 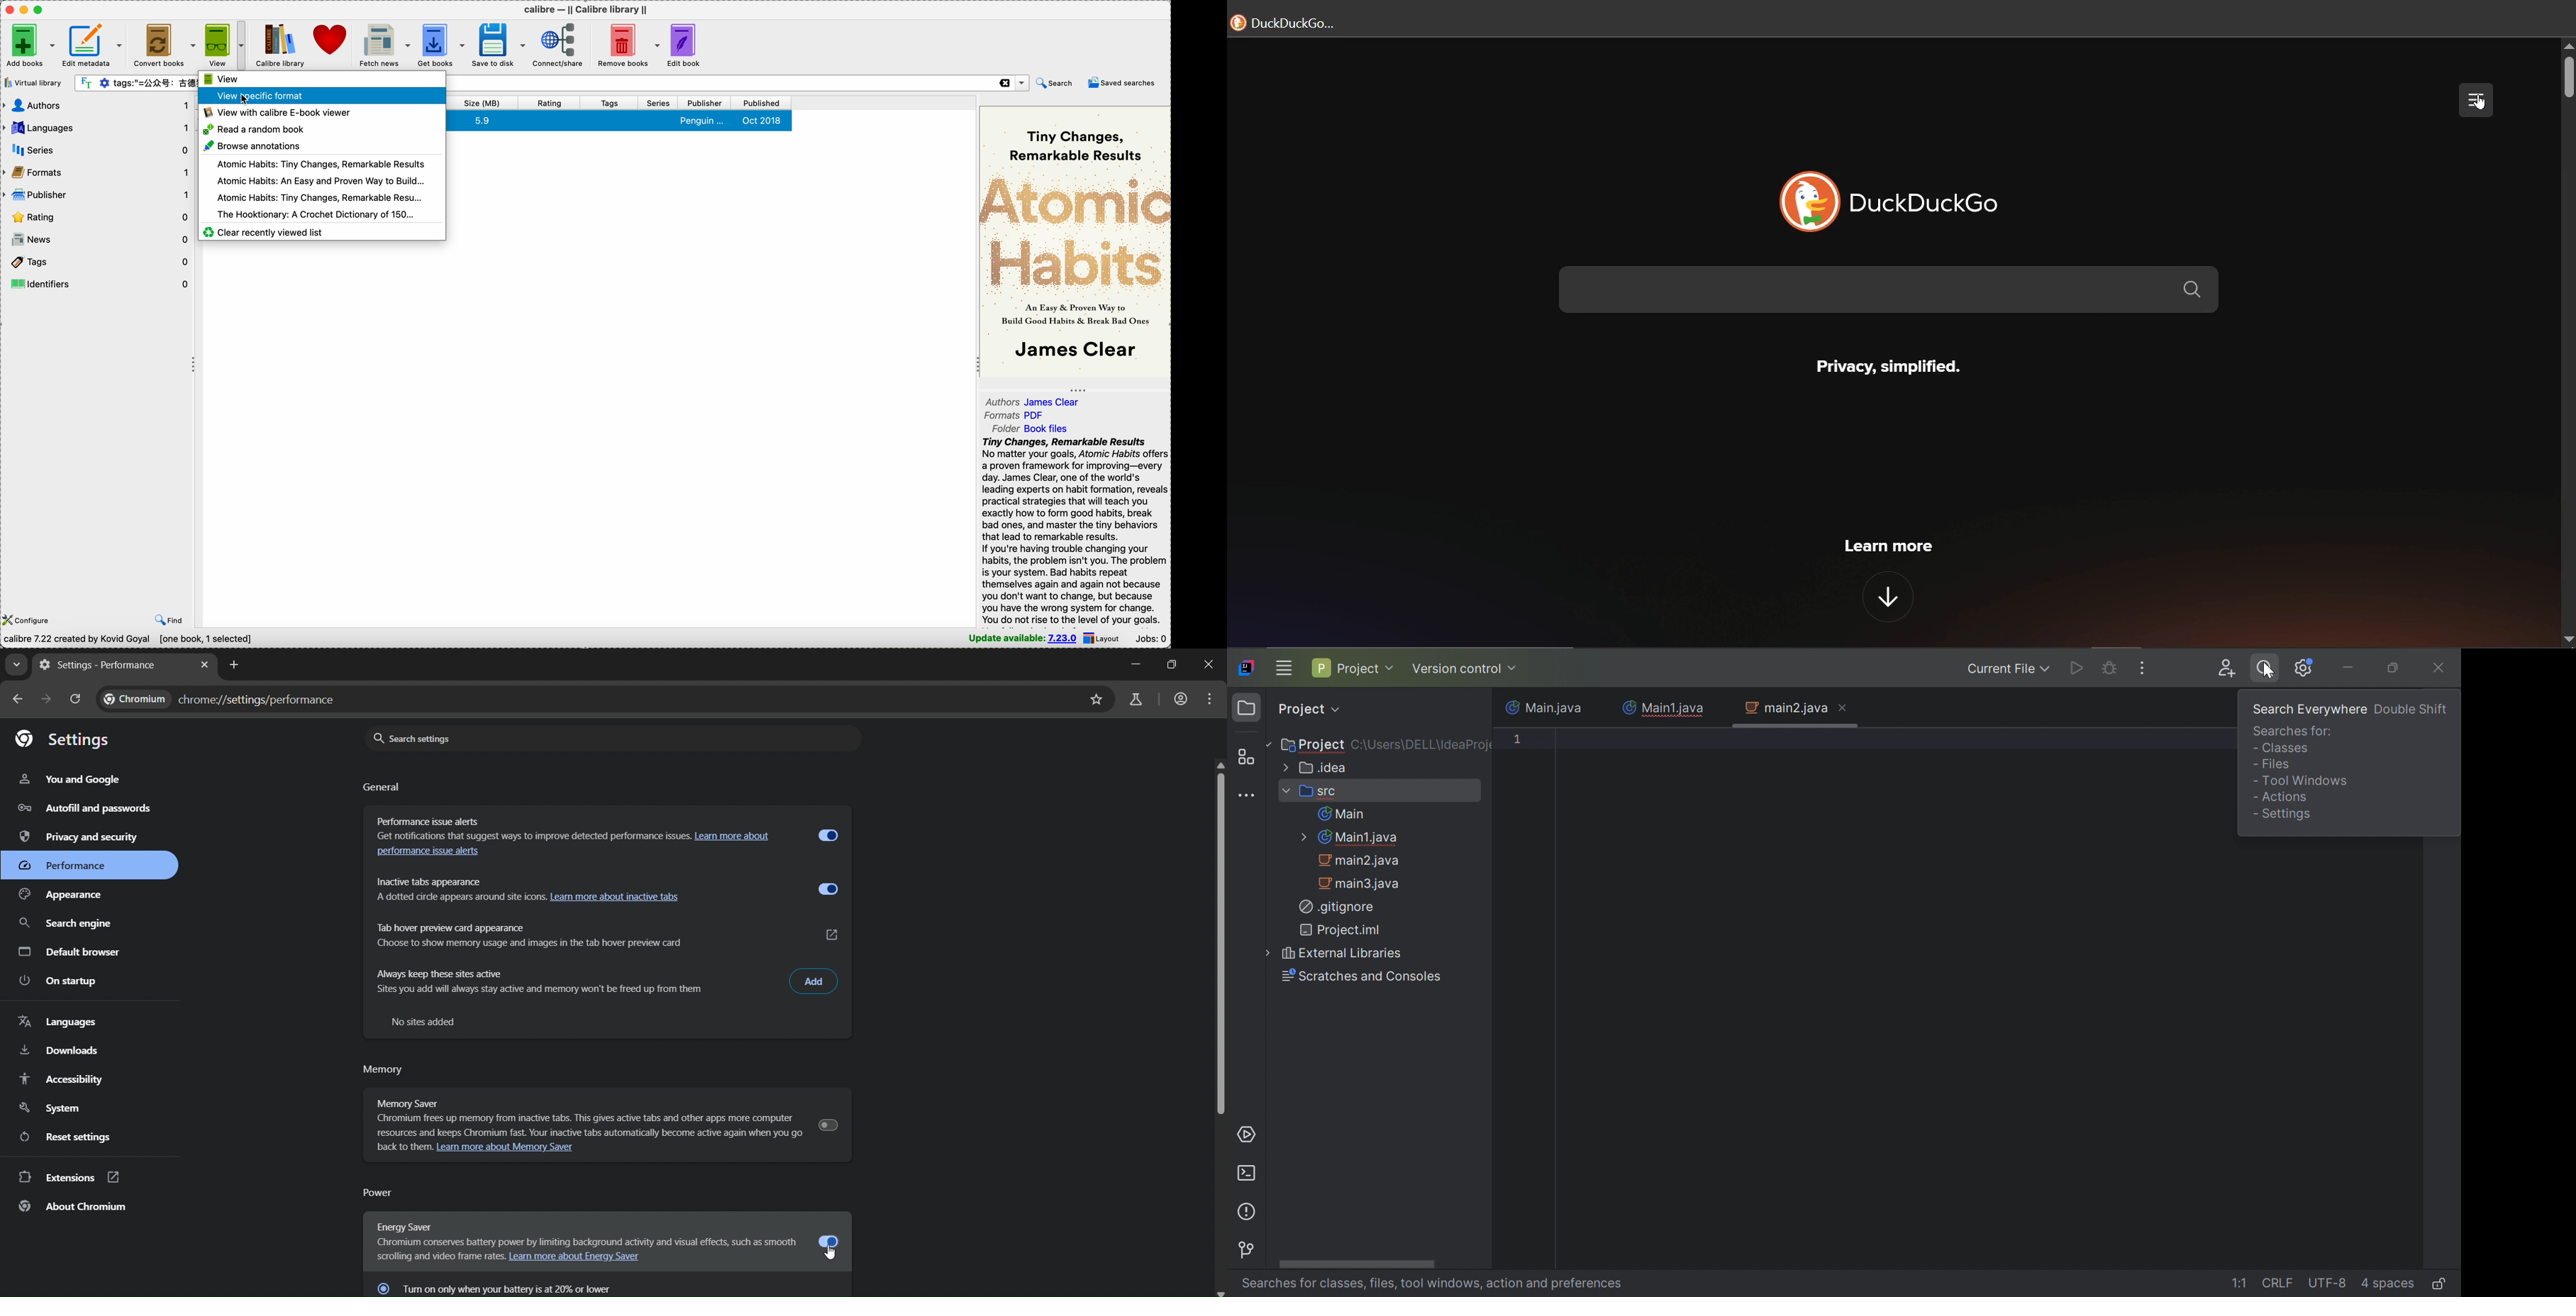 I want to click on authors, so click(x=1036, y=402).